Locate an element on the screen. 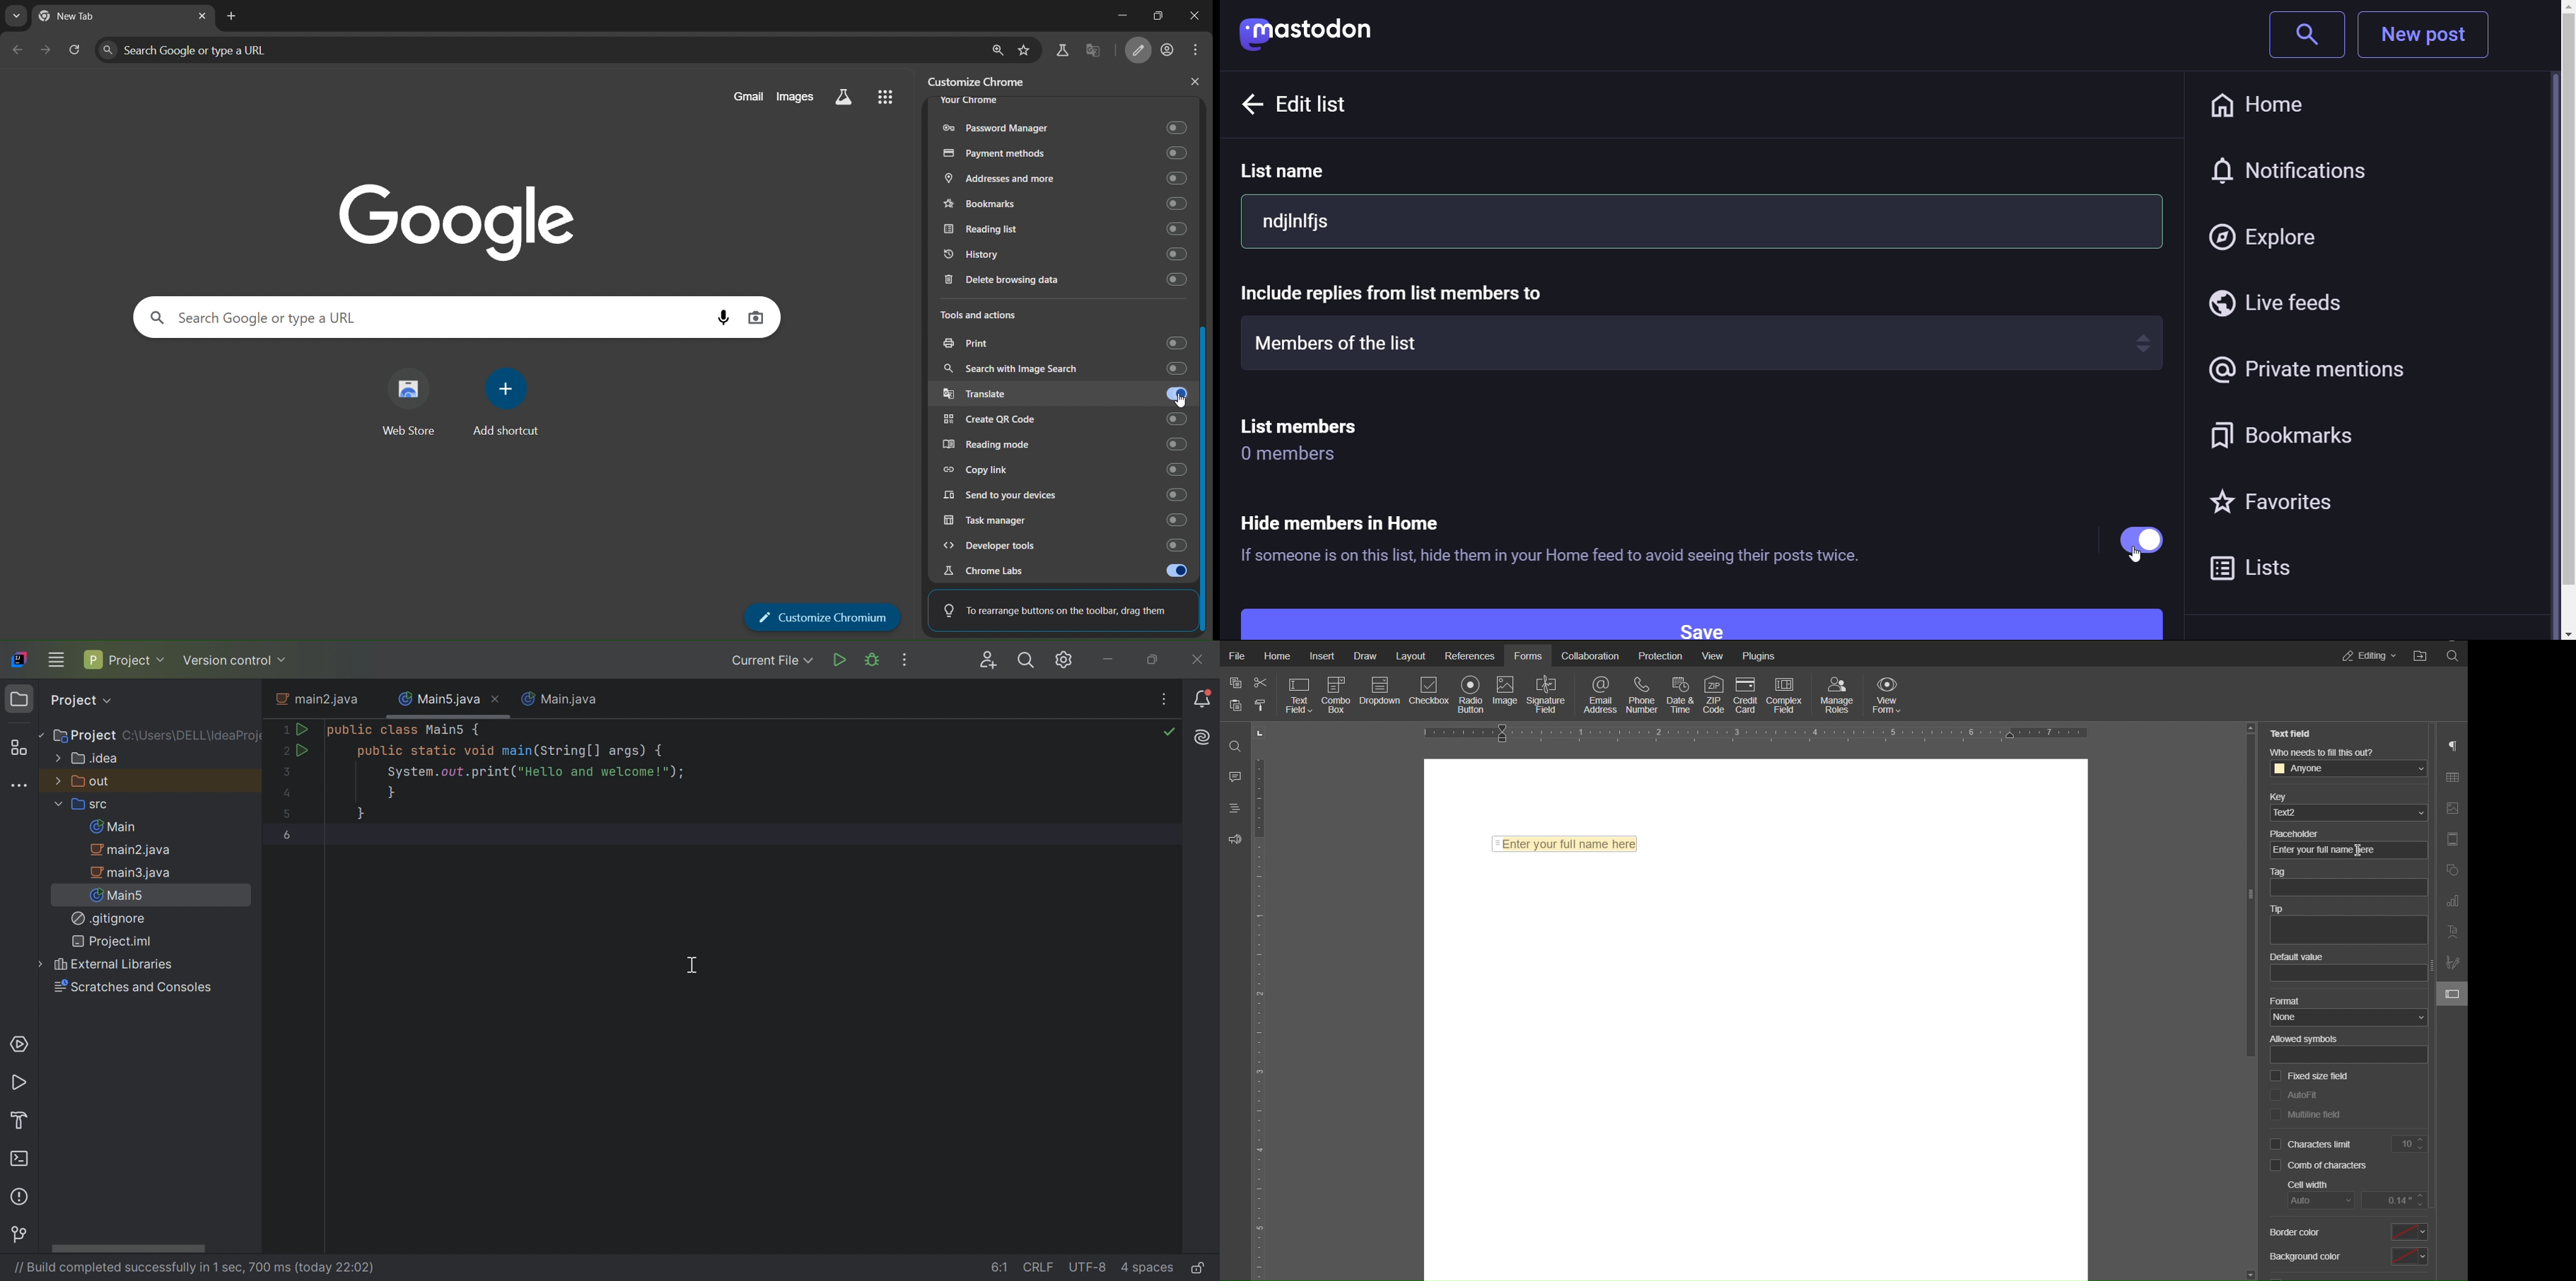  home is located at coordinates (2267, 105).